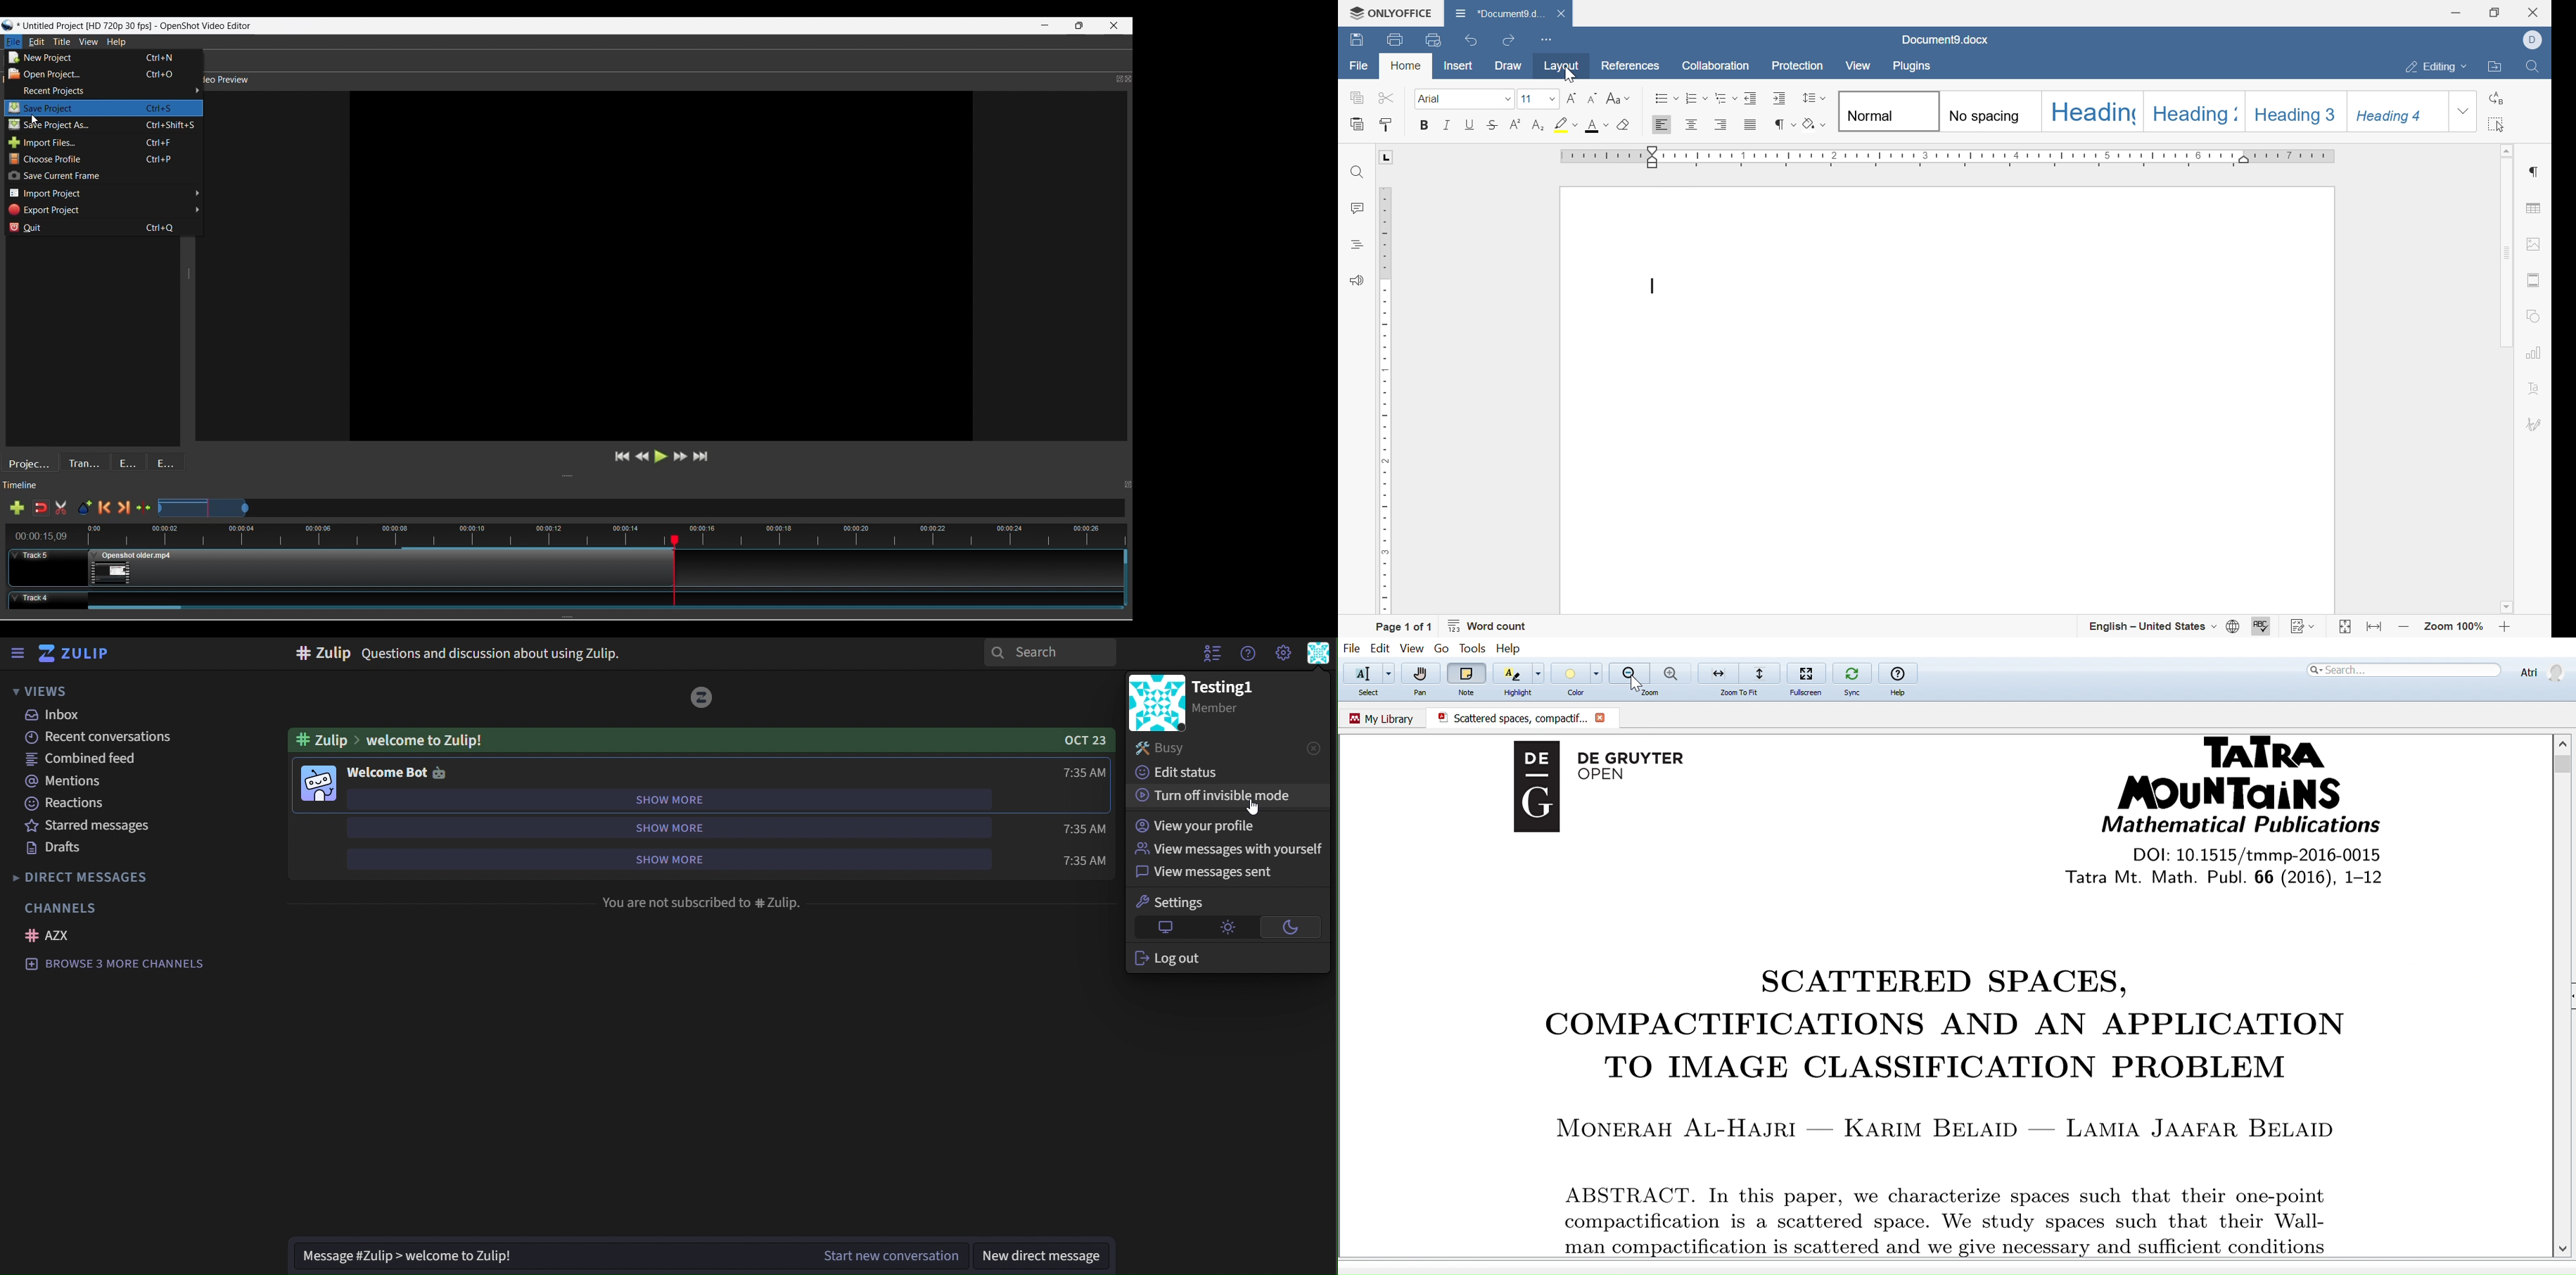 The width and height of the screenshot is (2576, 1288). Describe the element at coordinates (1422, 674) in the screenshot. I see `Pan` at that location.